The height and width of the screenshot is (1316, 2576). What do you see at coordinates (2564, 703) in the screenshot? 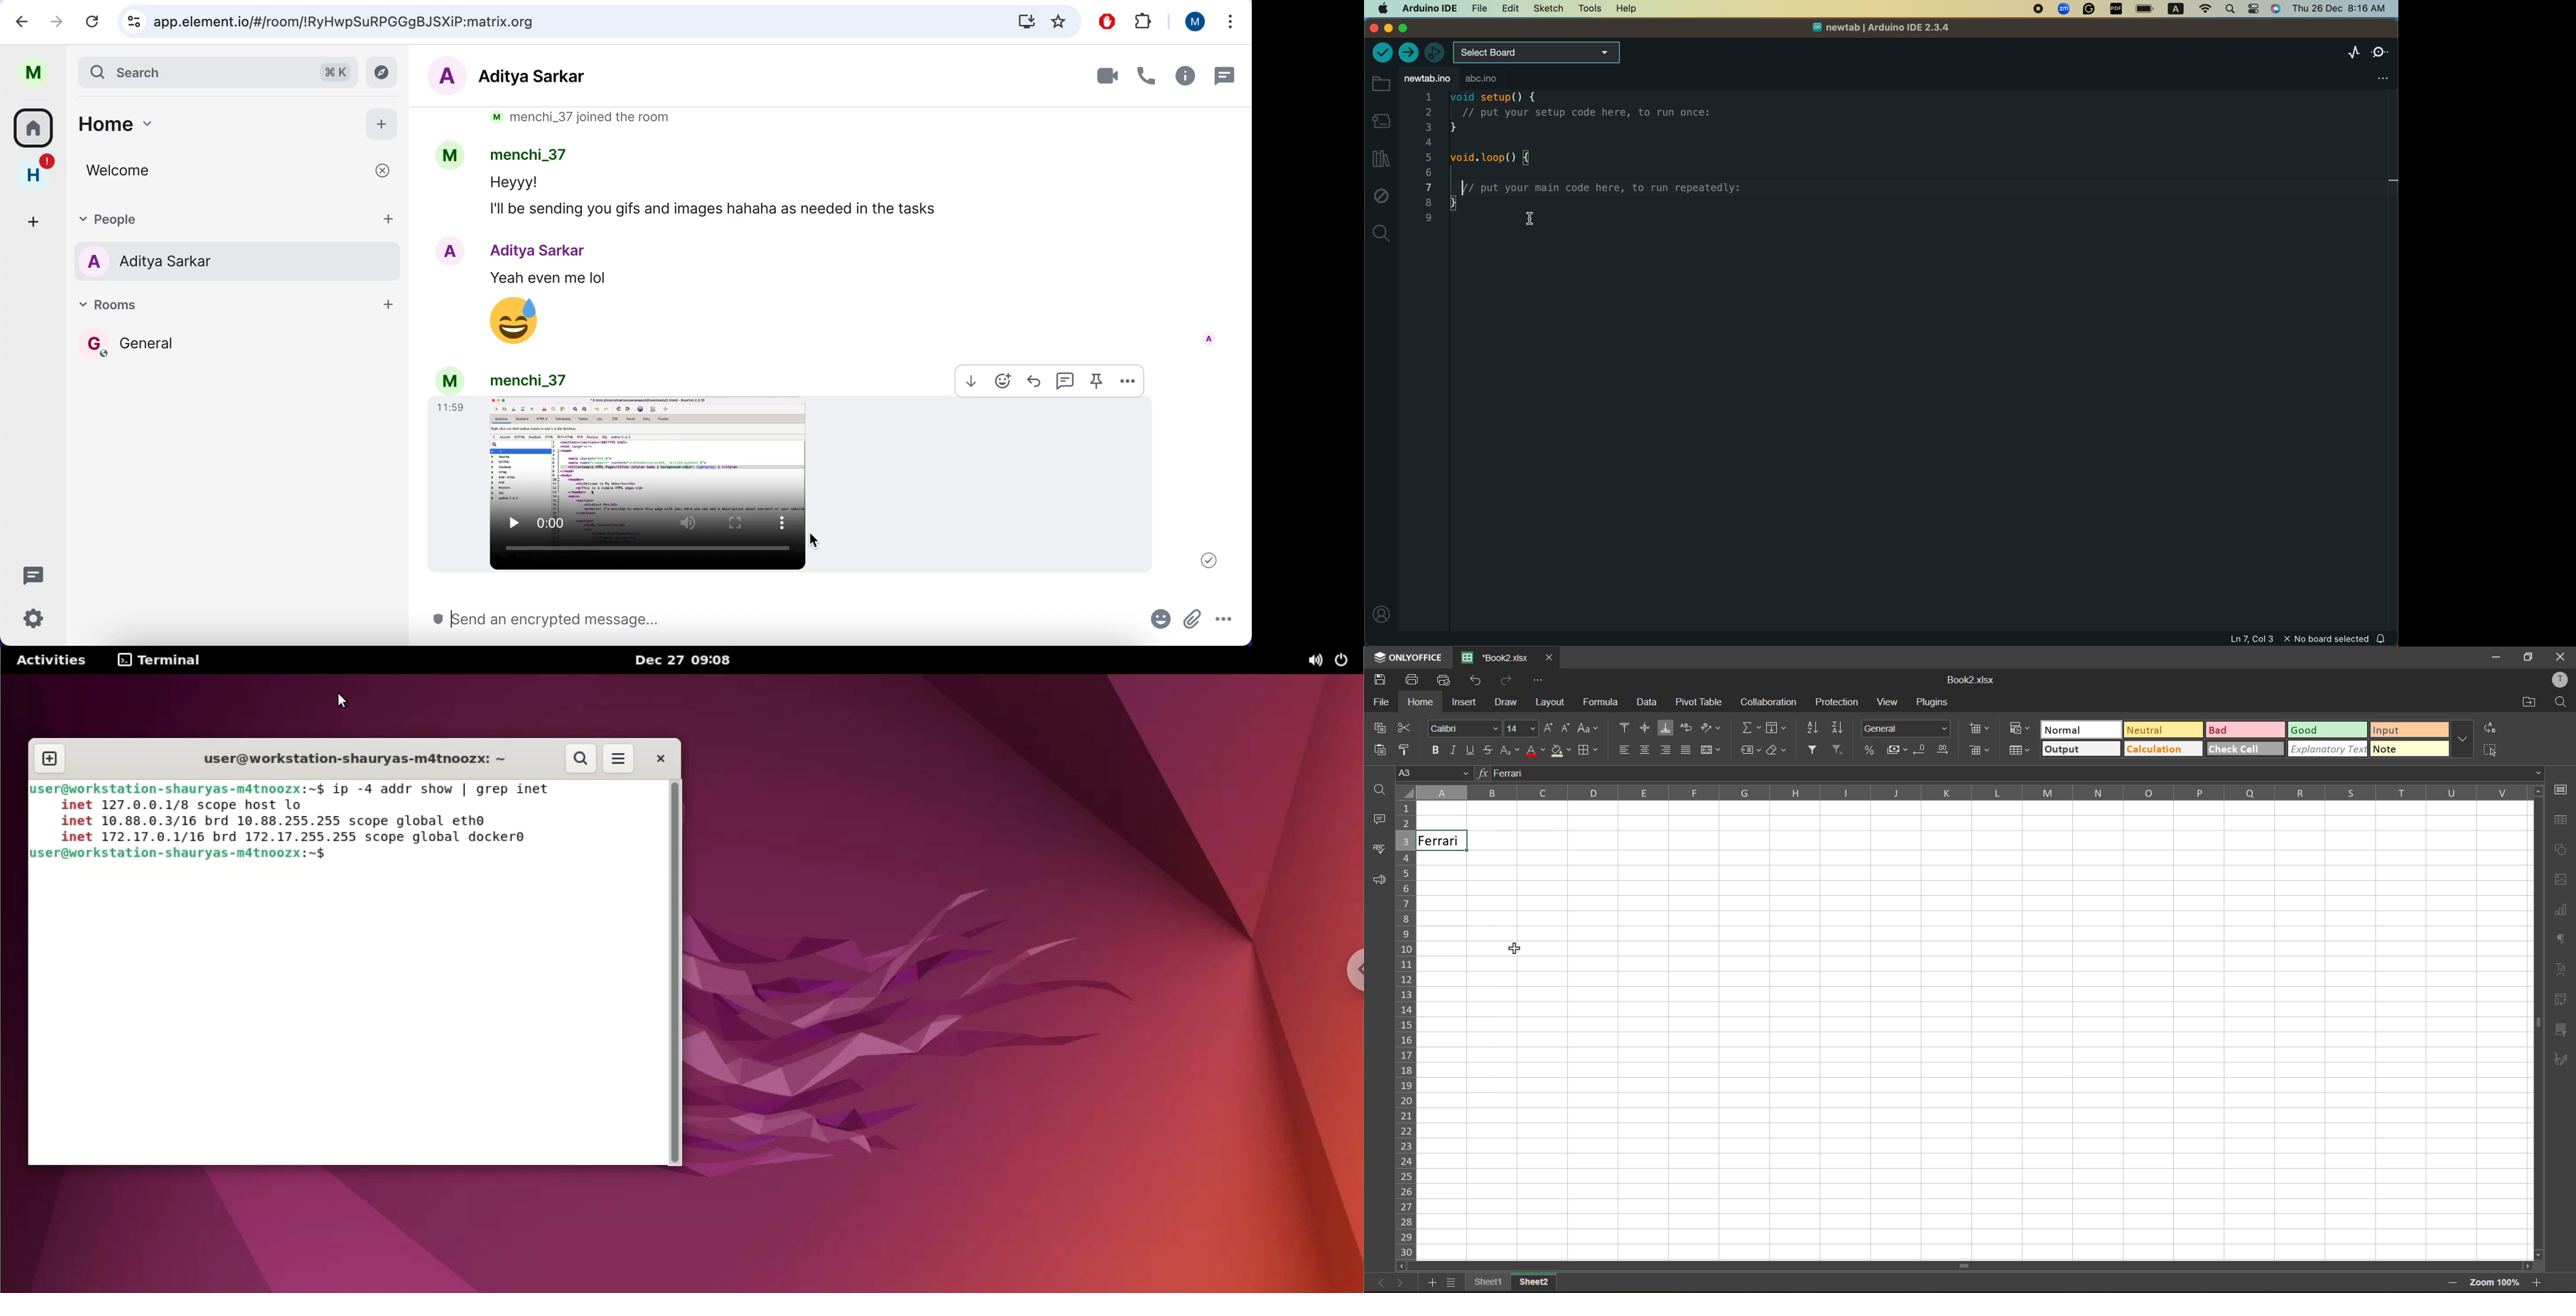
I see `find` at bounding box center [2564, 703].